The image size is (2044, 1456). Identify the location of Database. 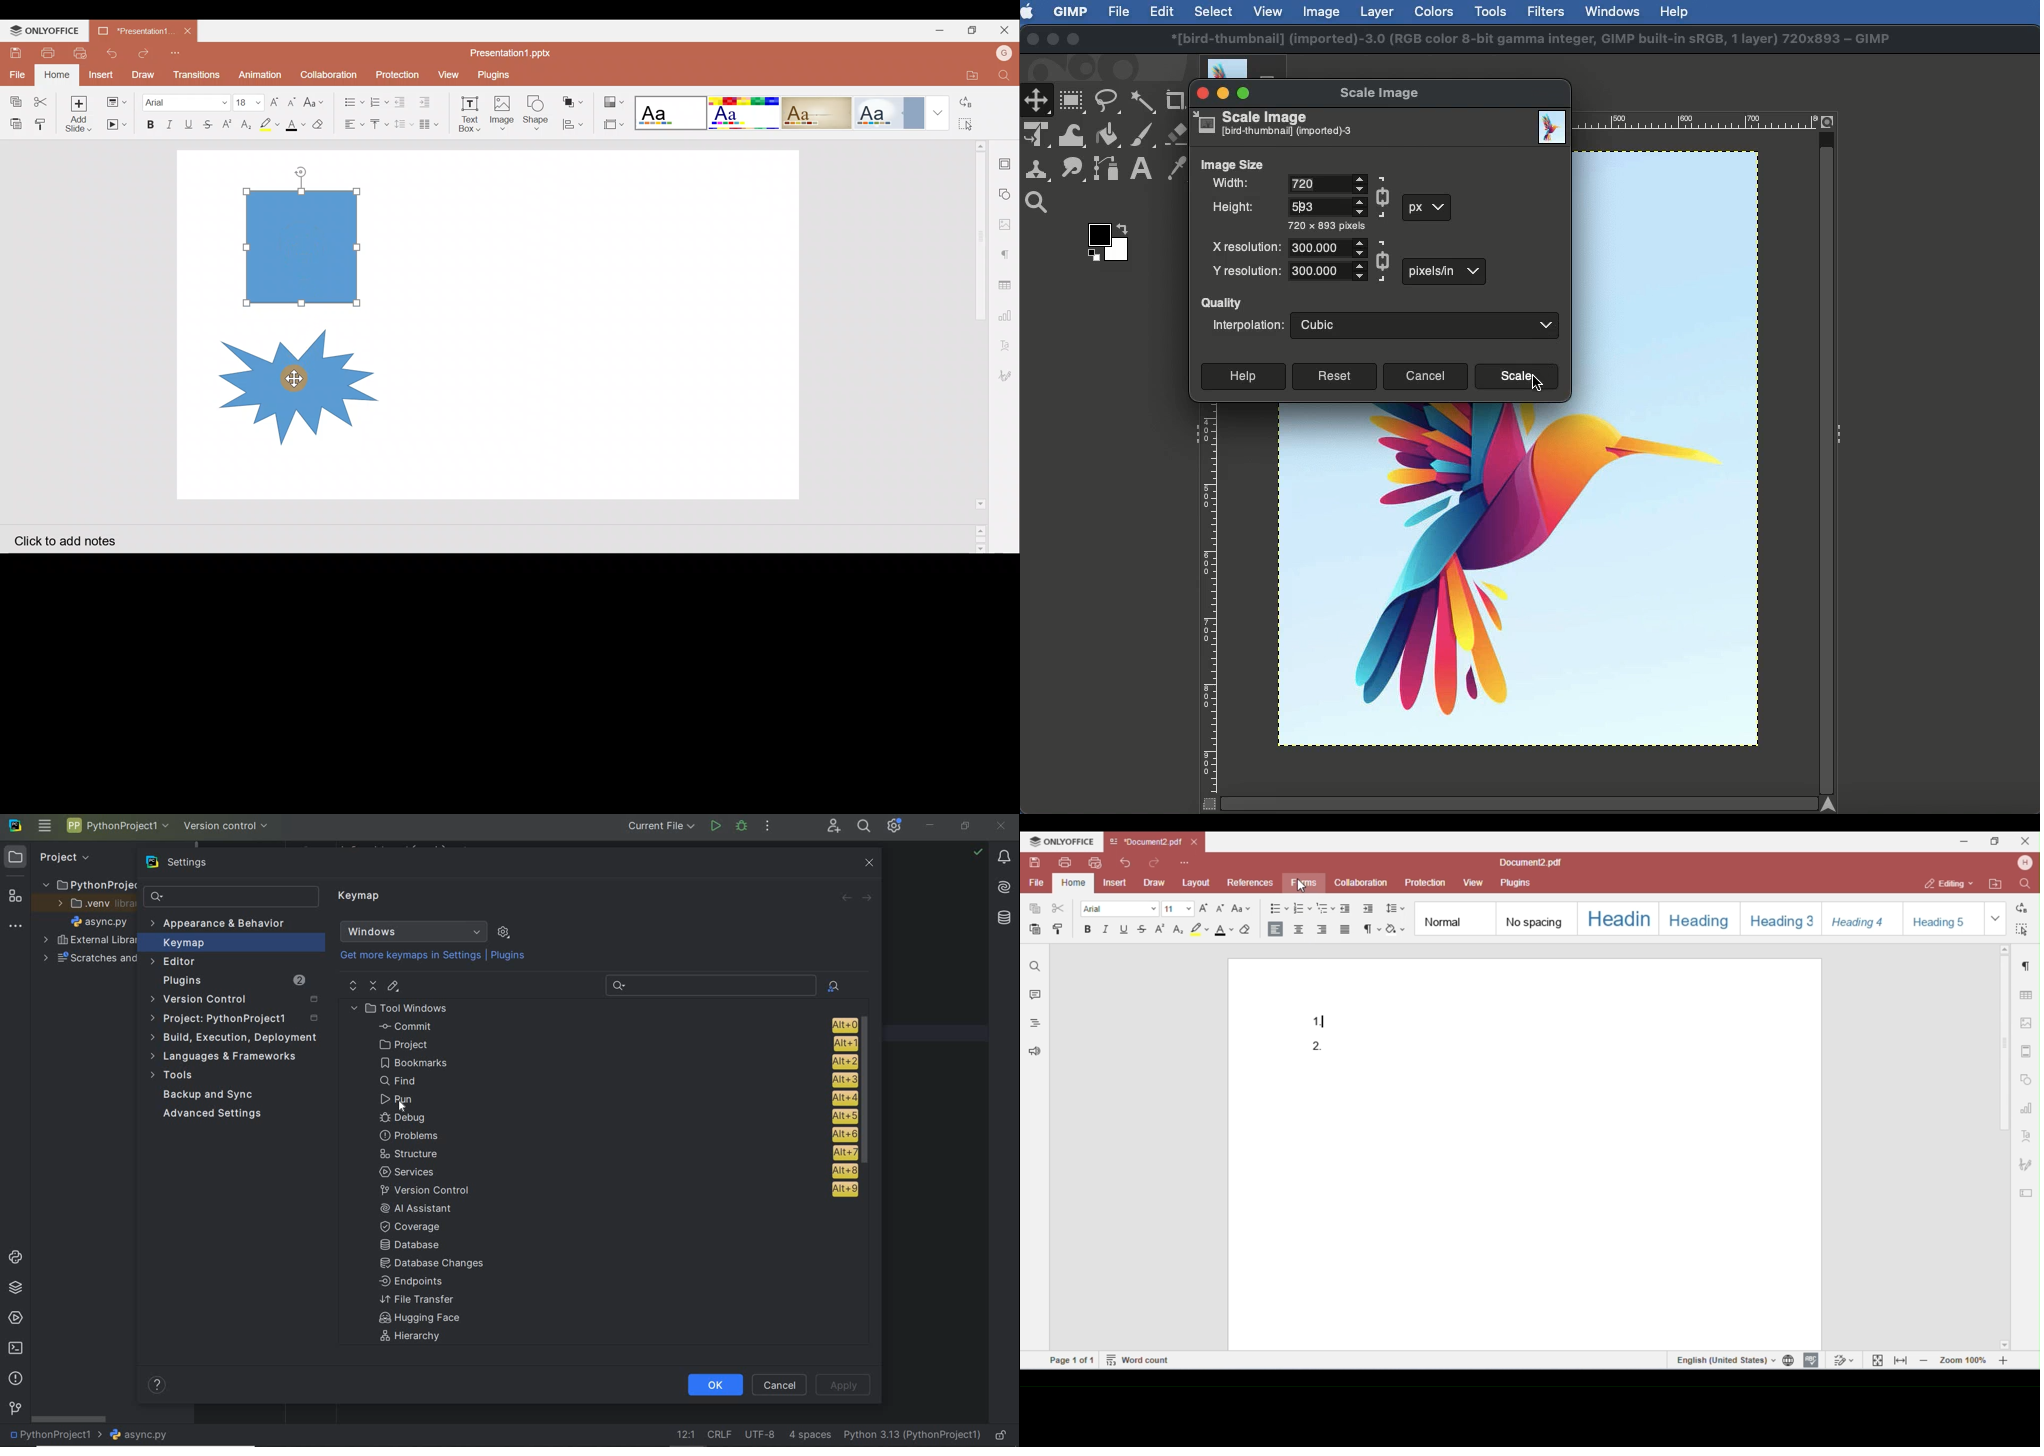
(414, 1246).